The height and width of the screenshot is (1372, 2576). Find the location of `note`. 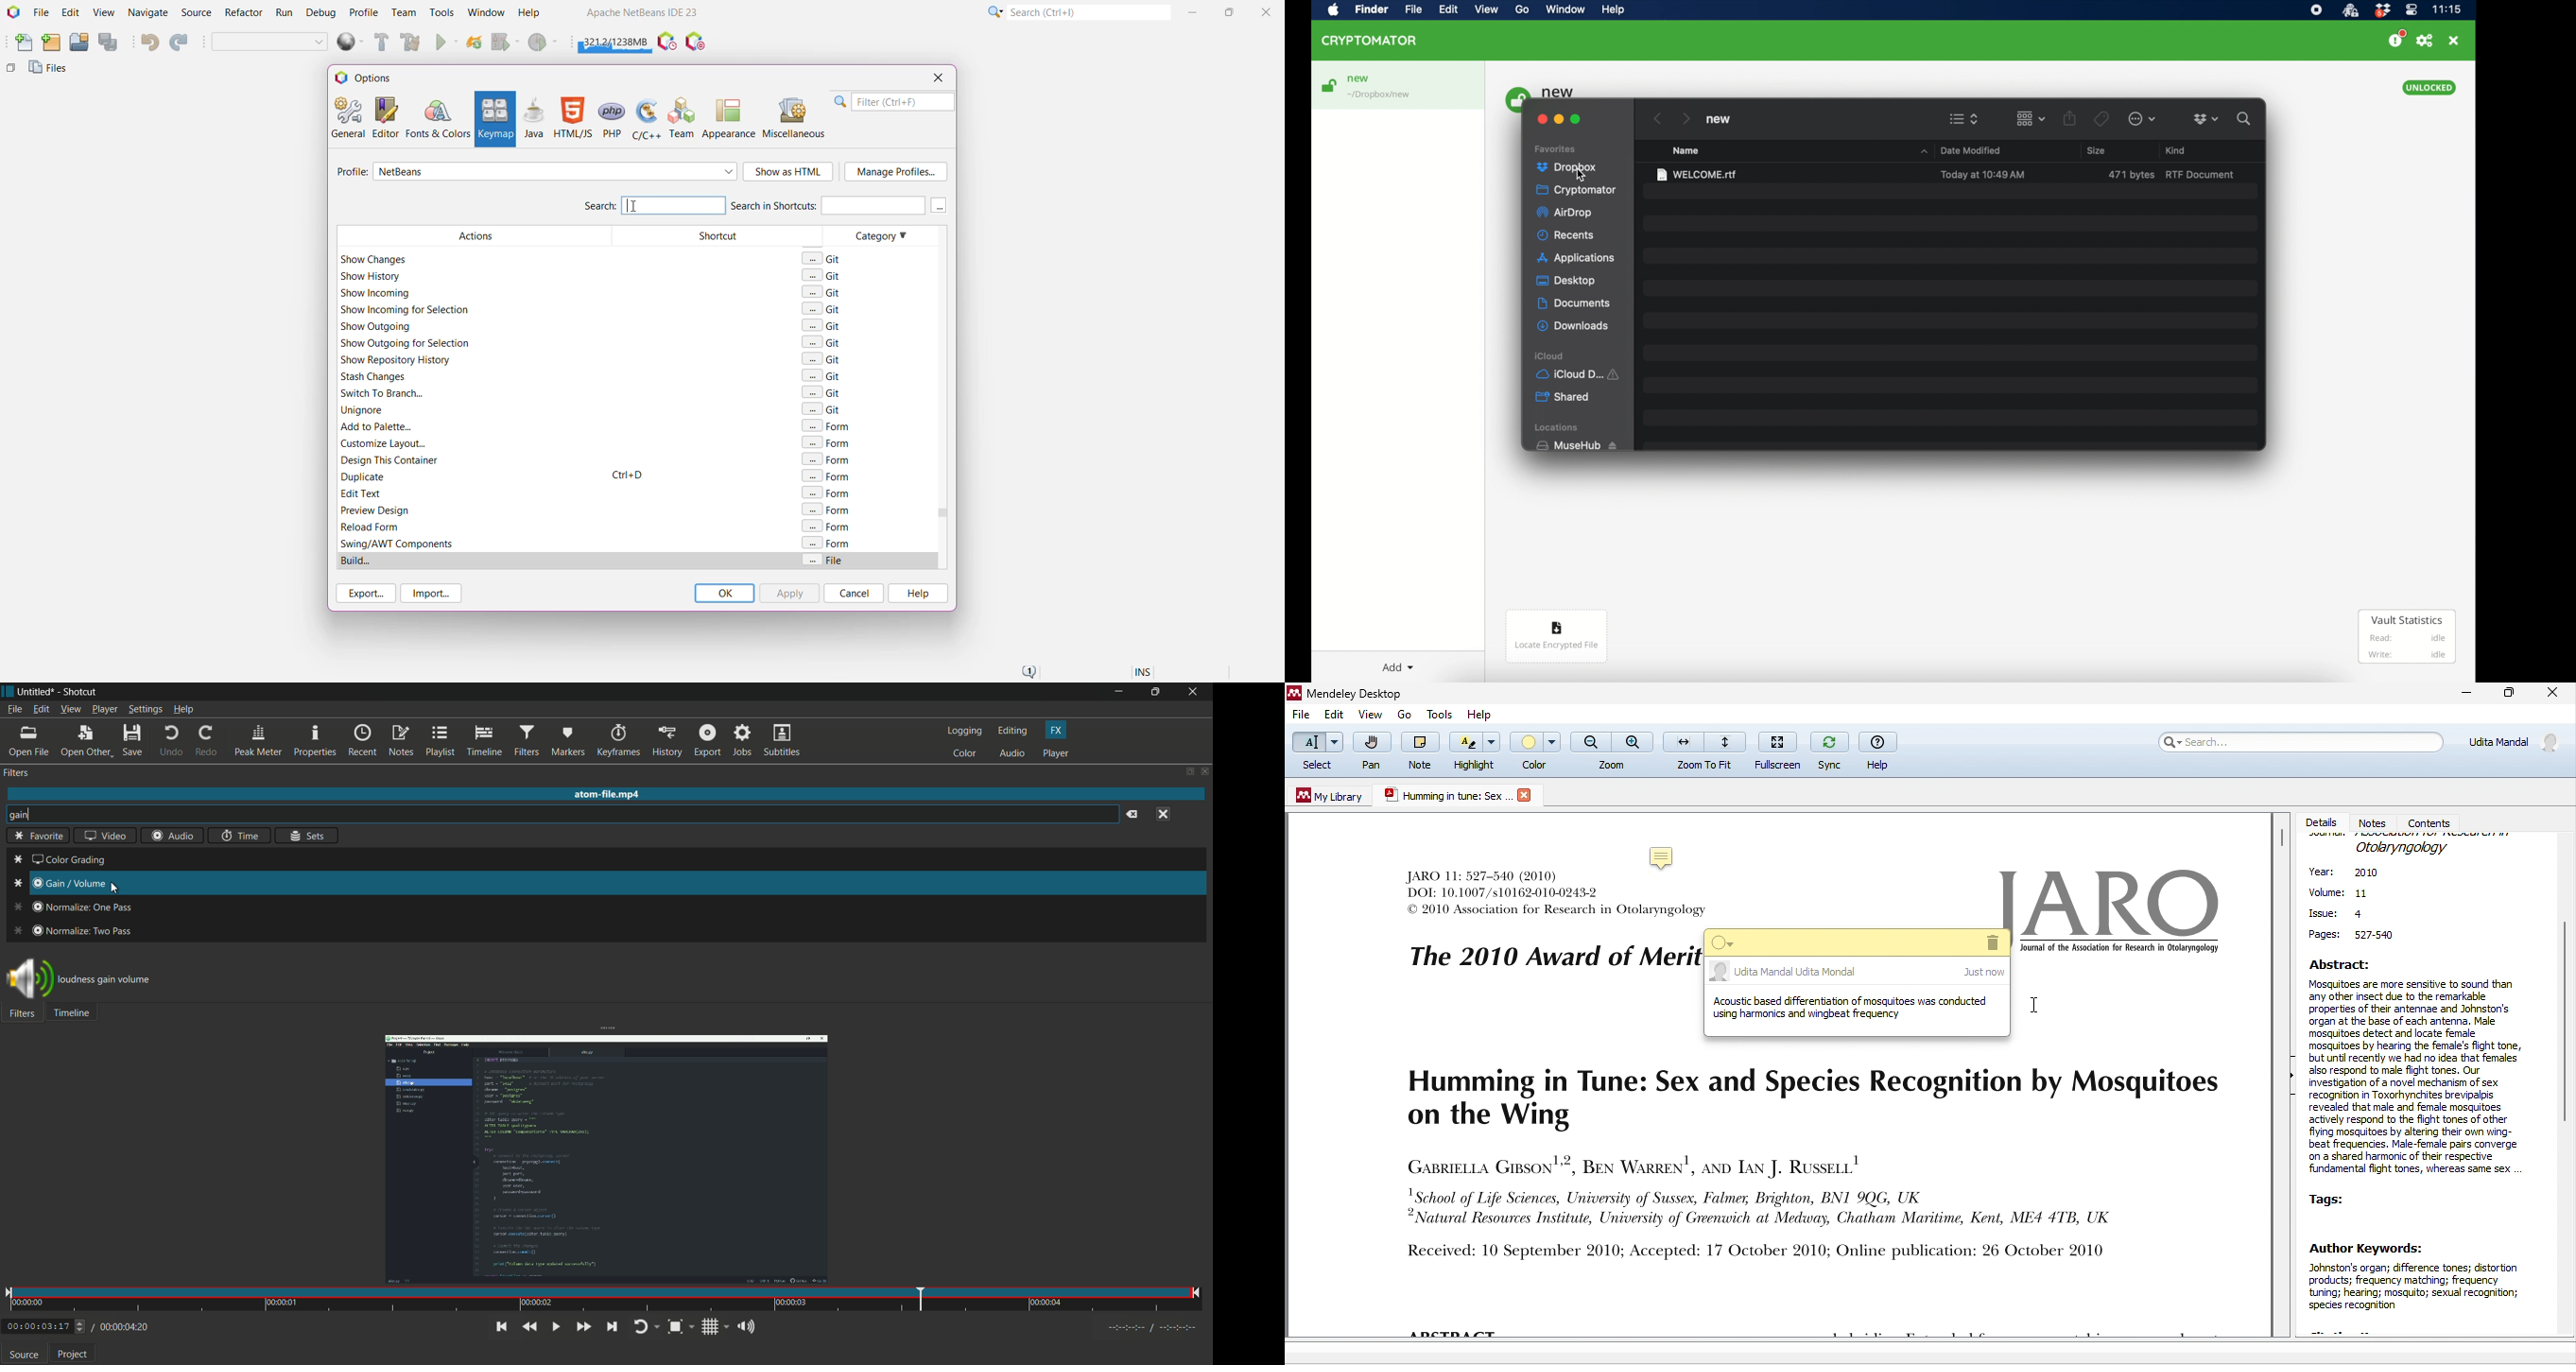

note is located at coordinates (1417, 750).